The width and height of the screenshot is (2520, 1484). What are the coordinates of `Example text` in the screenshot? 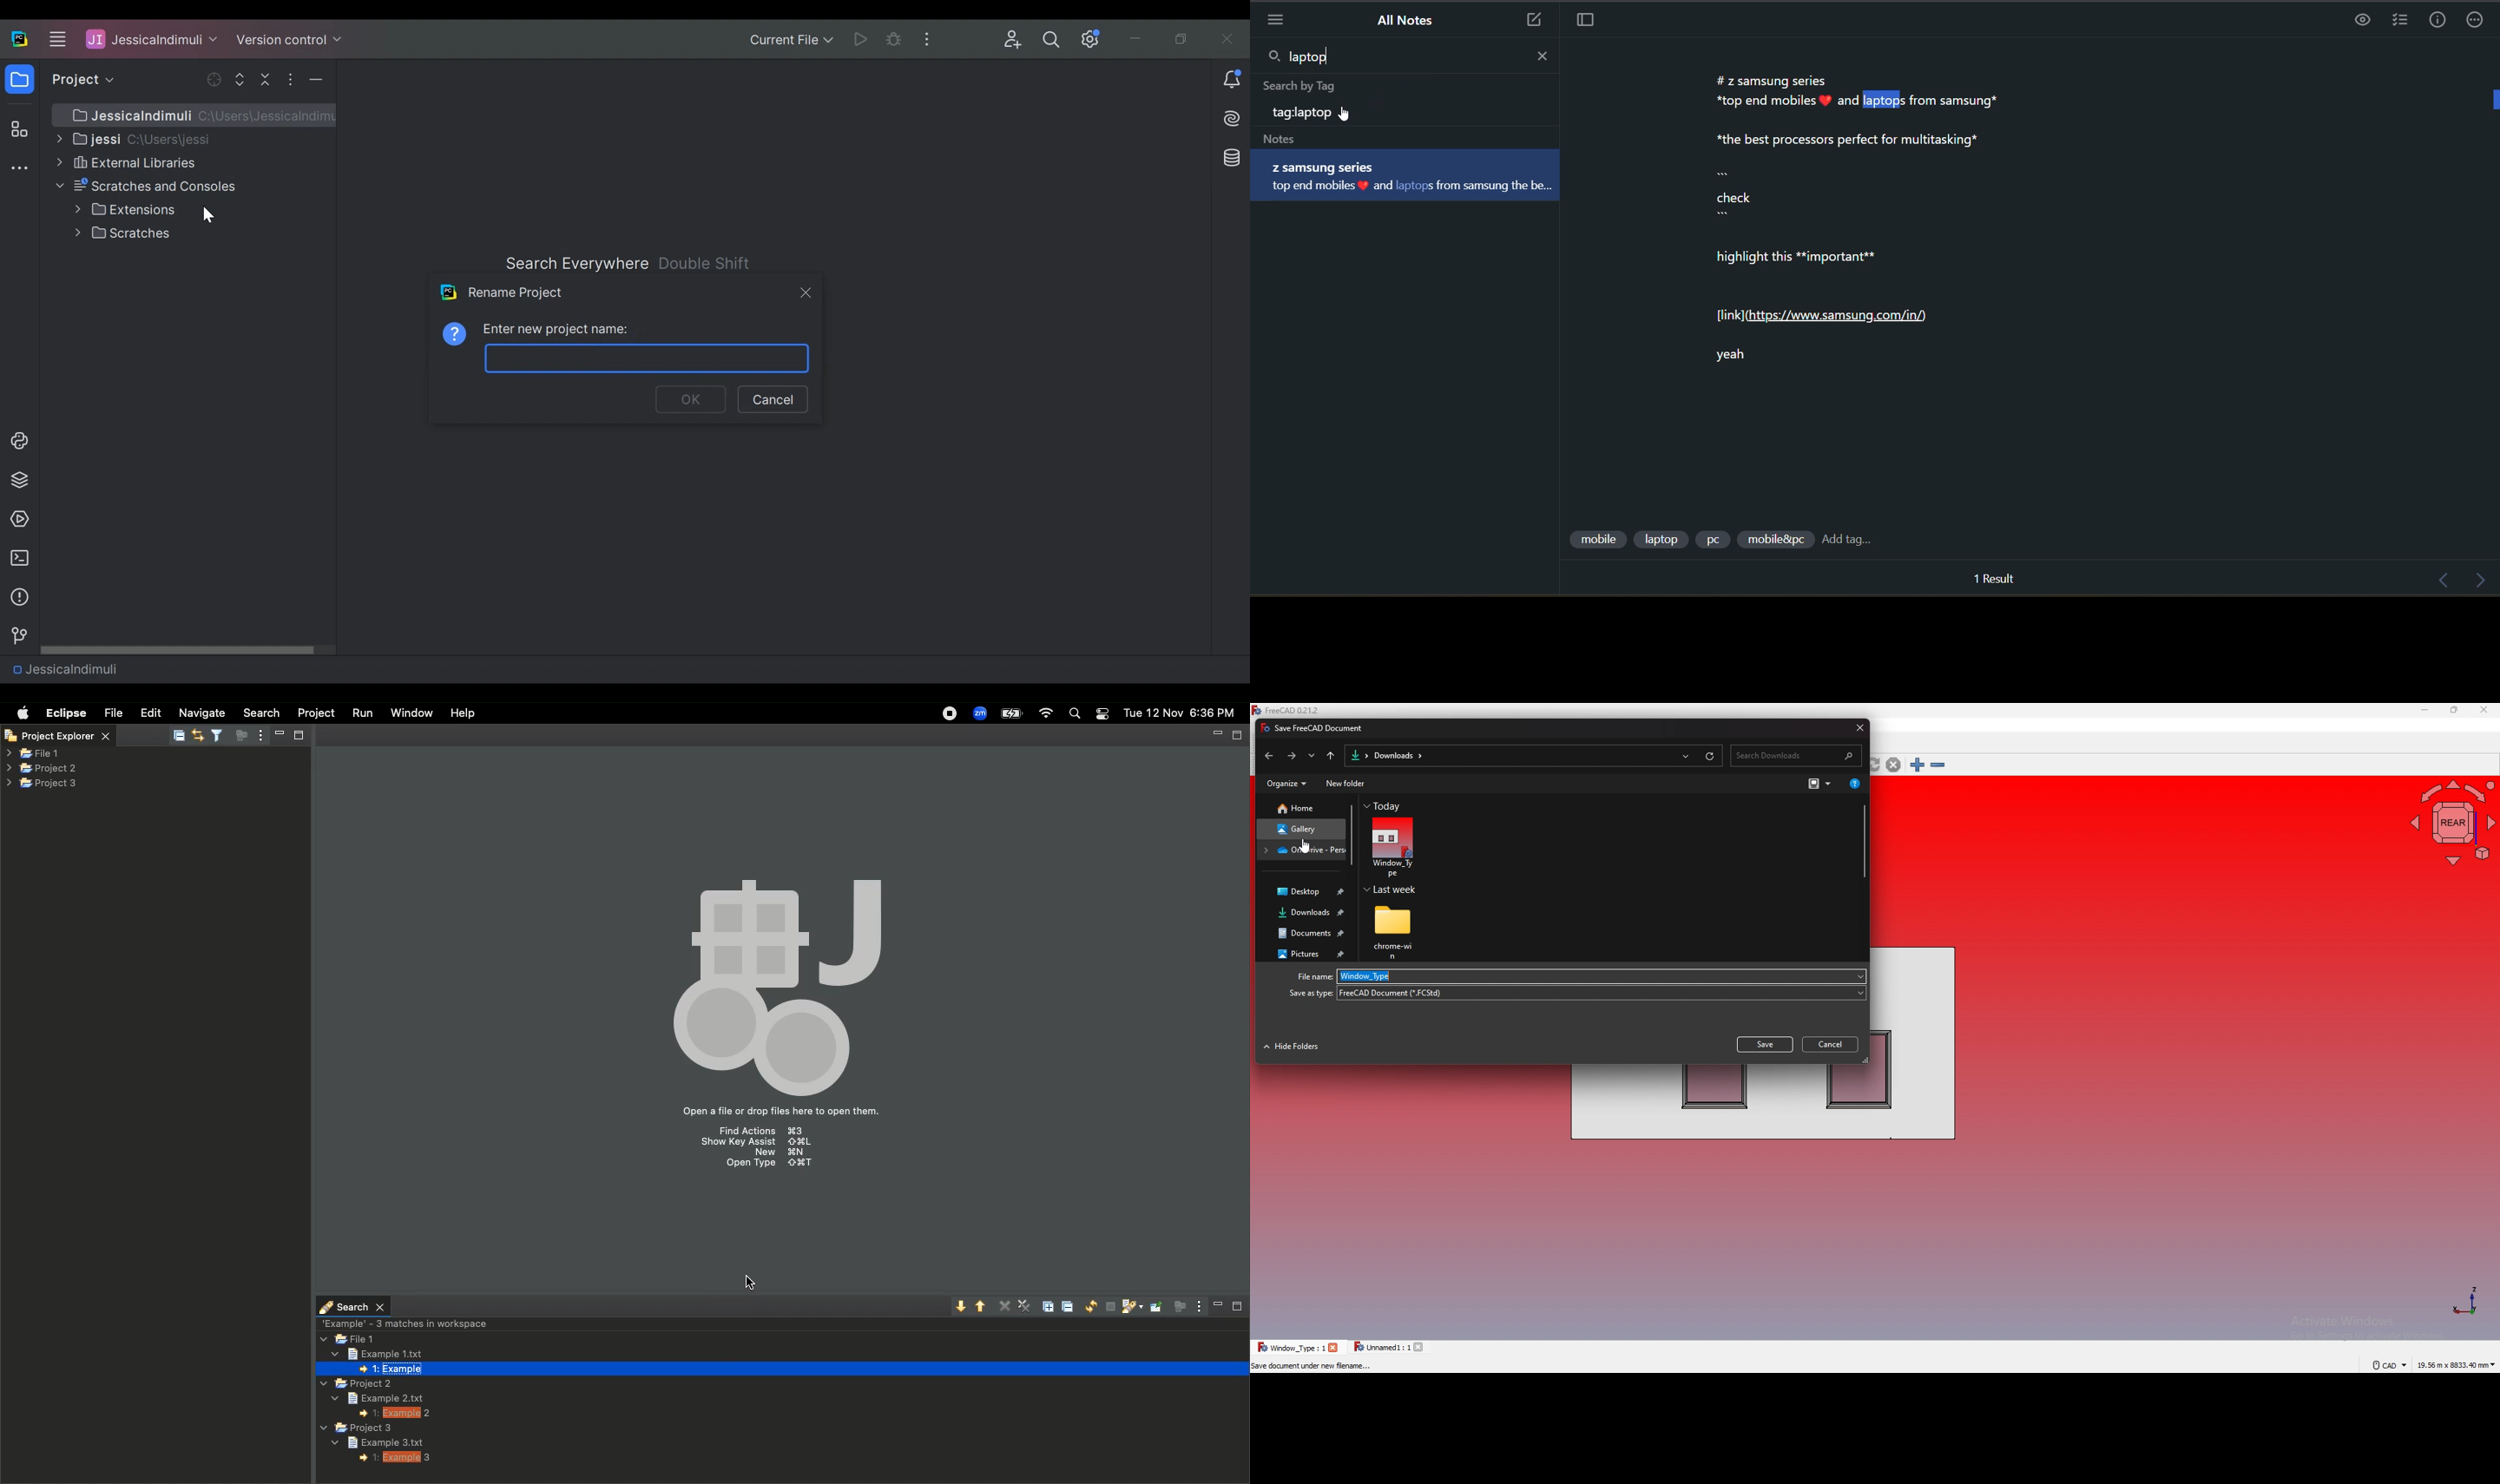 It's located at (388, 1441).